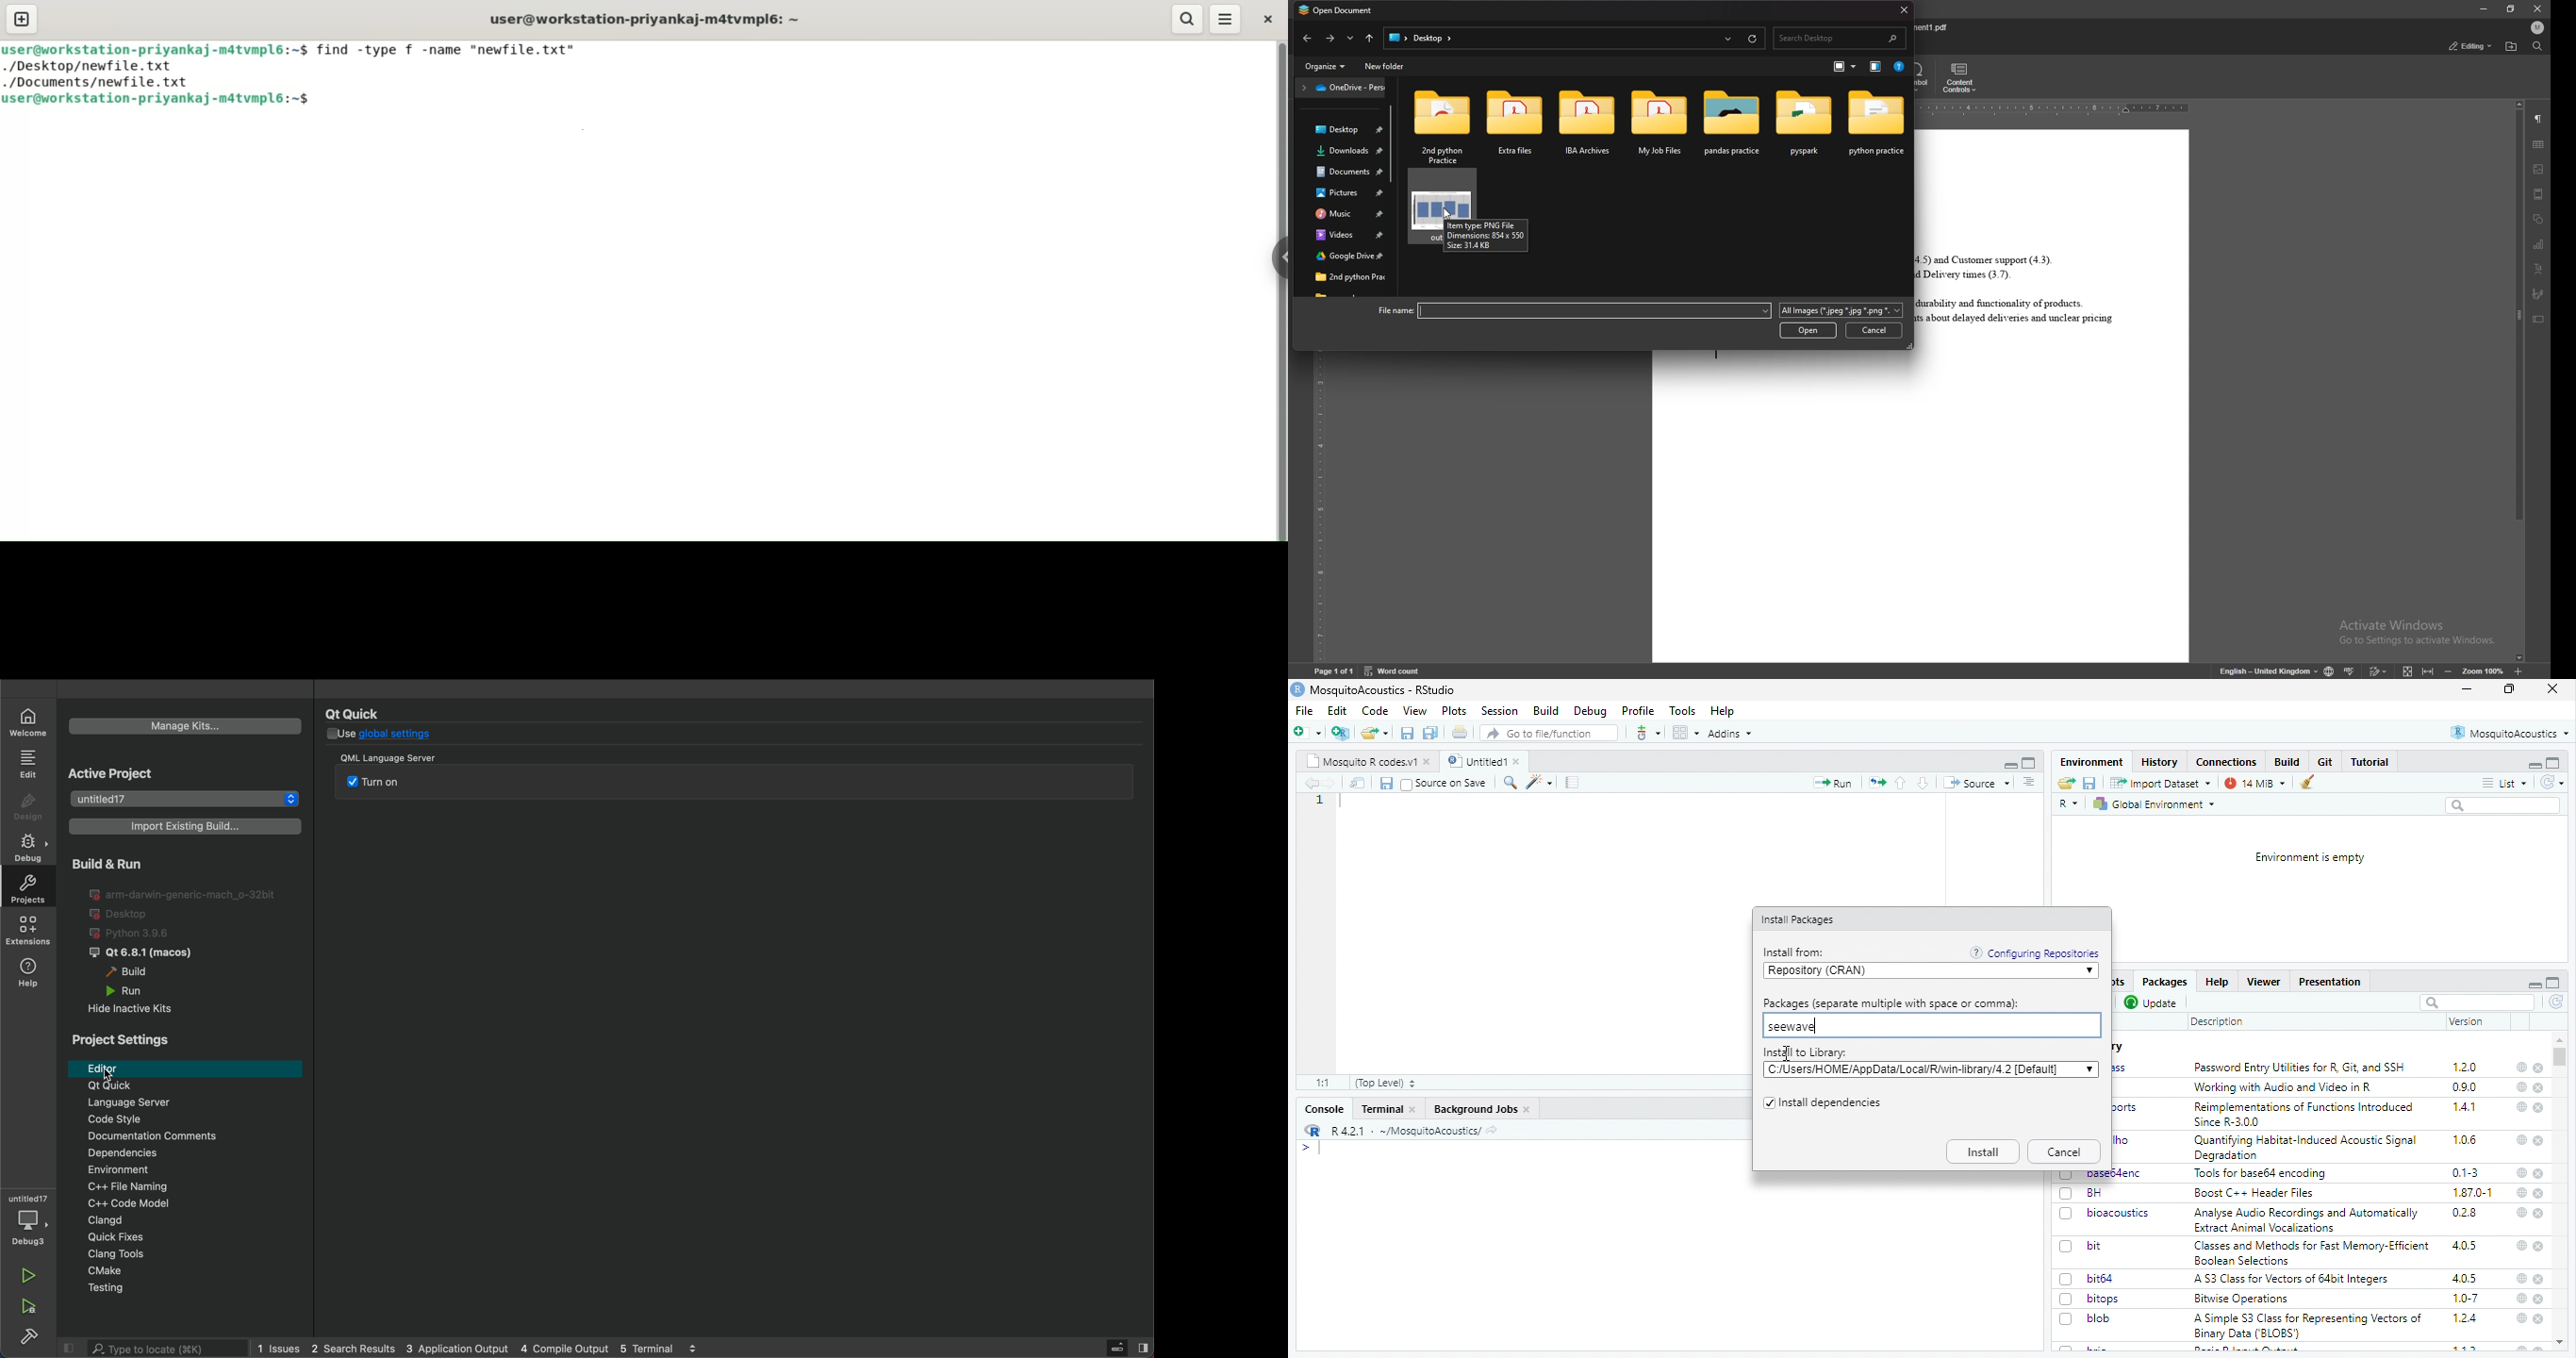  What do you see at coordinates (2327, 761) in the screenshot?
I see `Git` at bounding box center [2327, 761].